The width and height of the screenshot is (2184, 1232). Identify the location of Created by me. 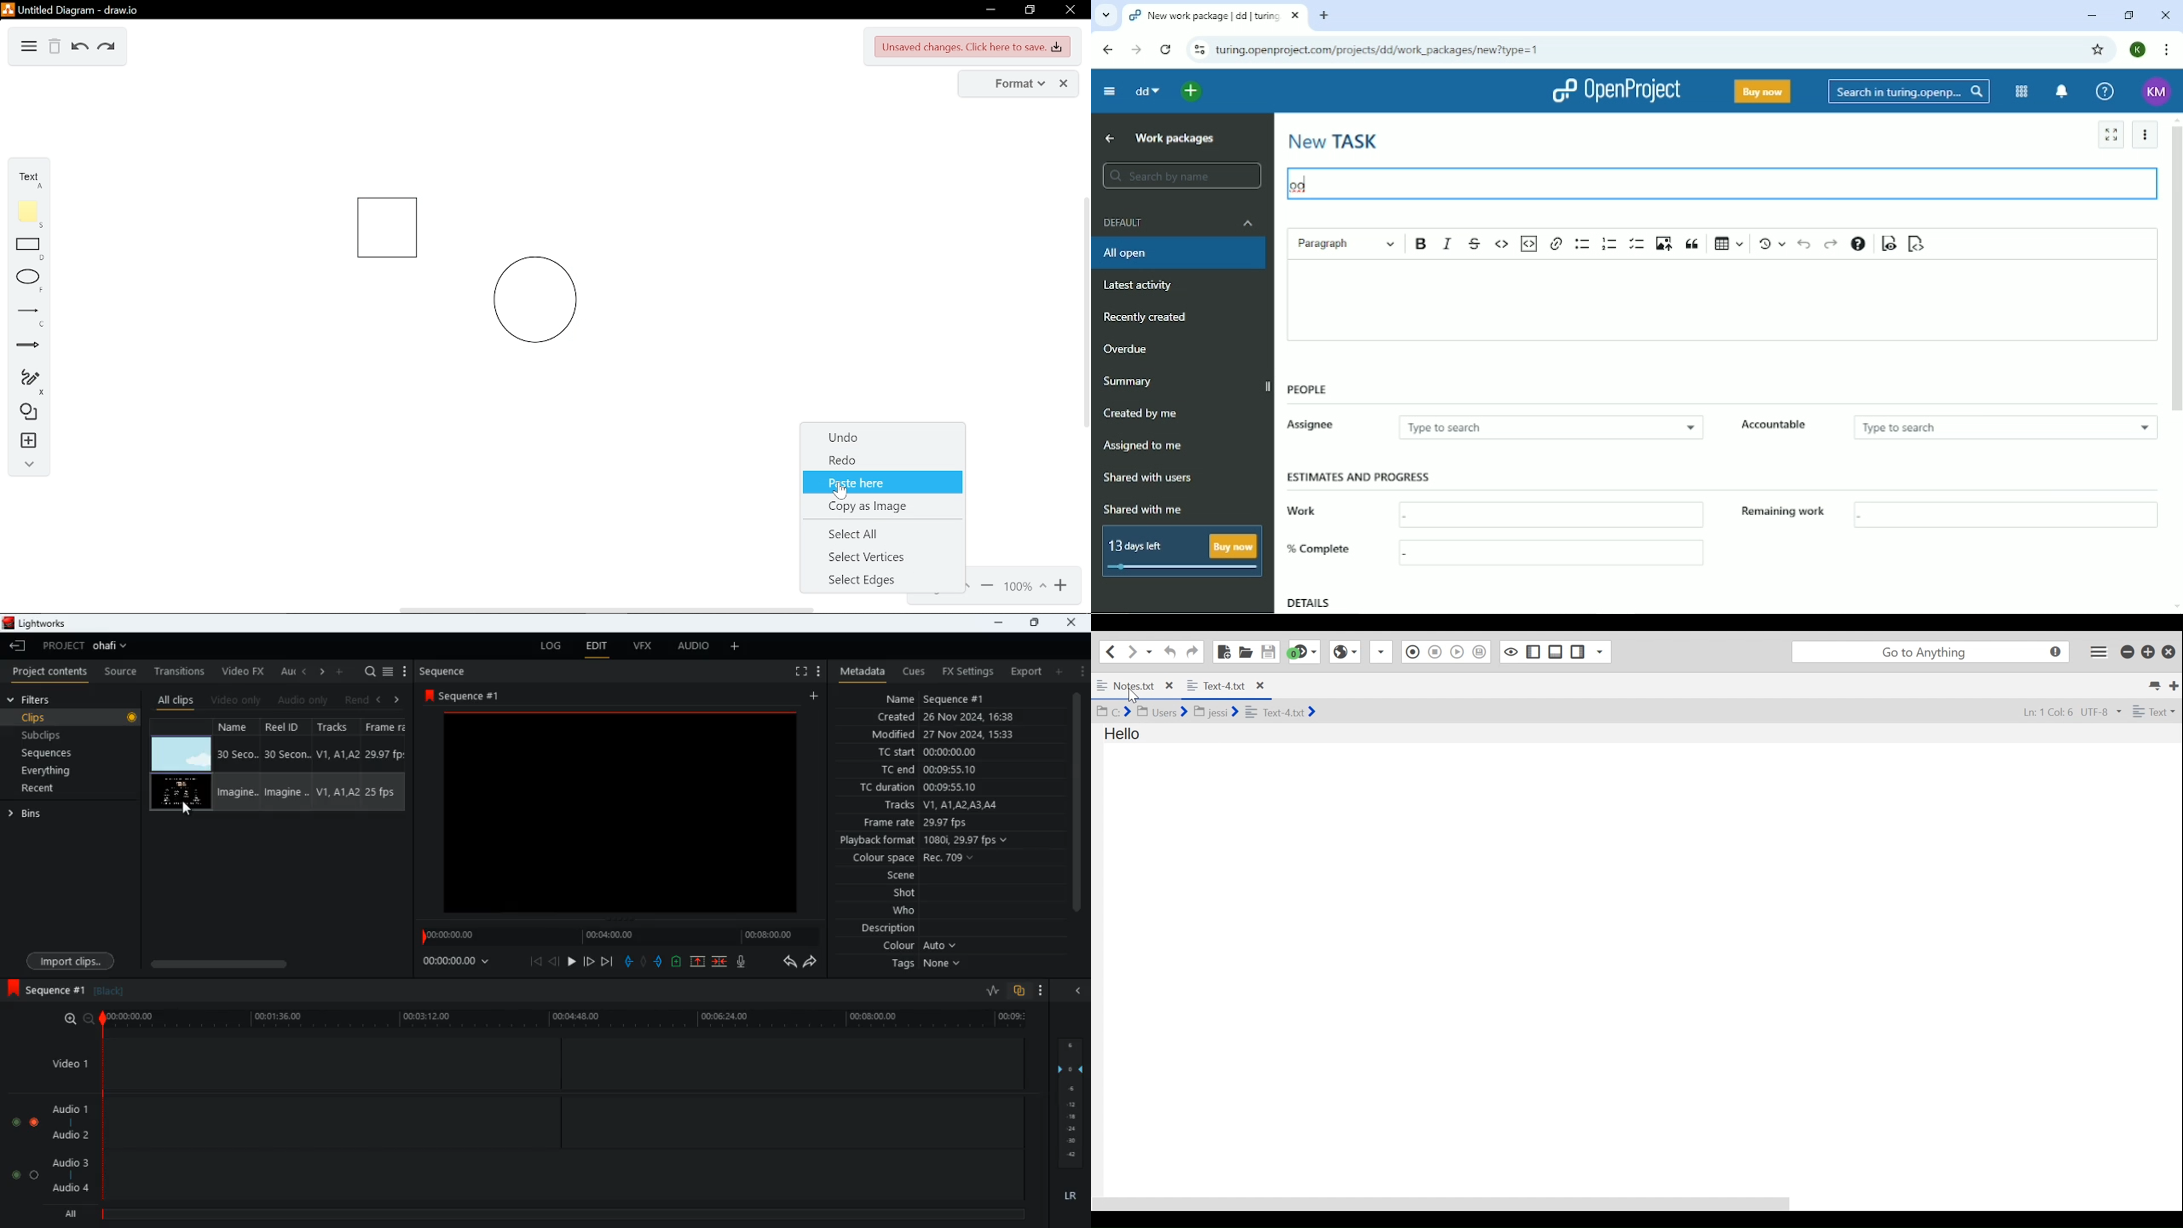
(1140, 414).